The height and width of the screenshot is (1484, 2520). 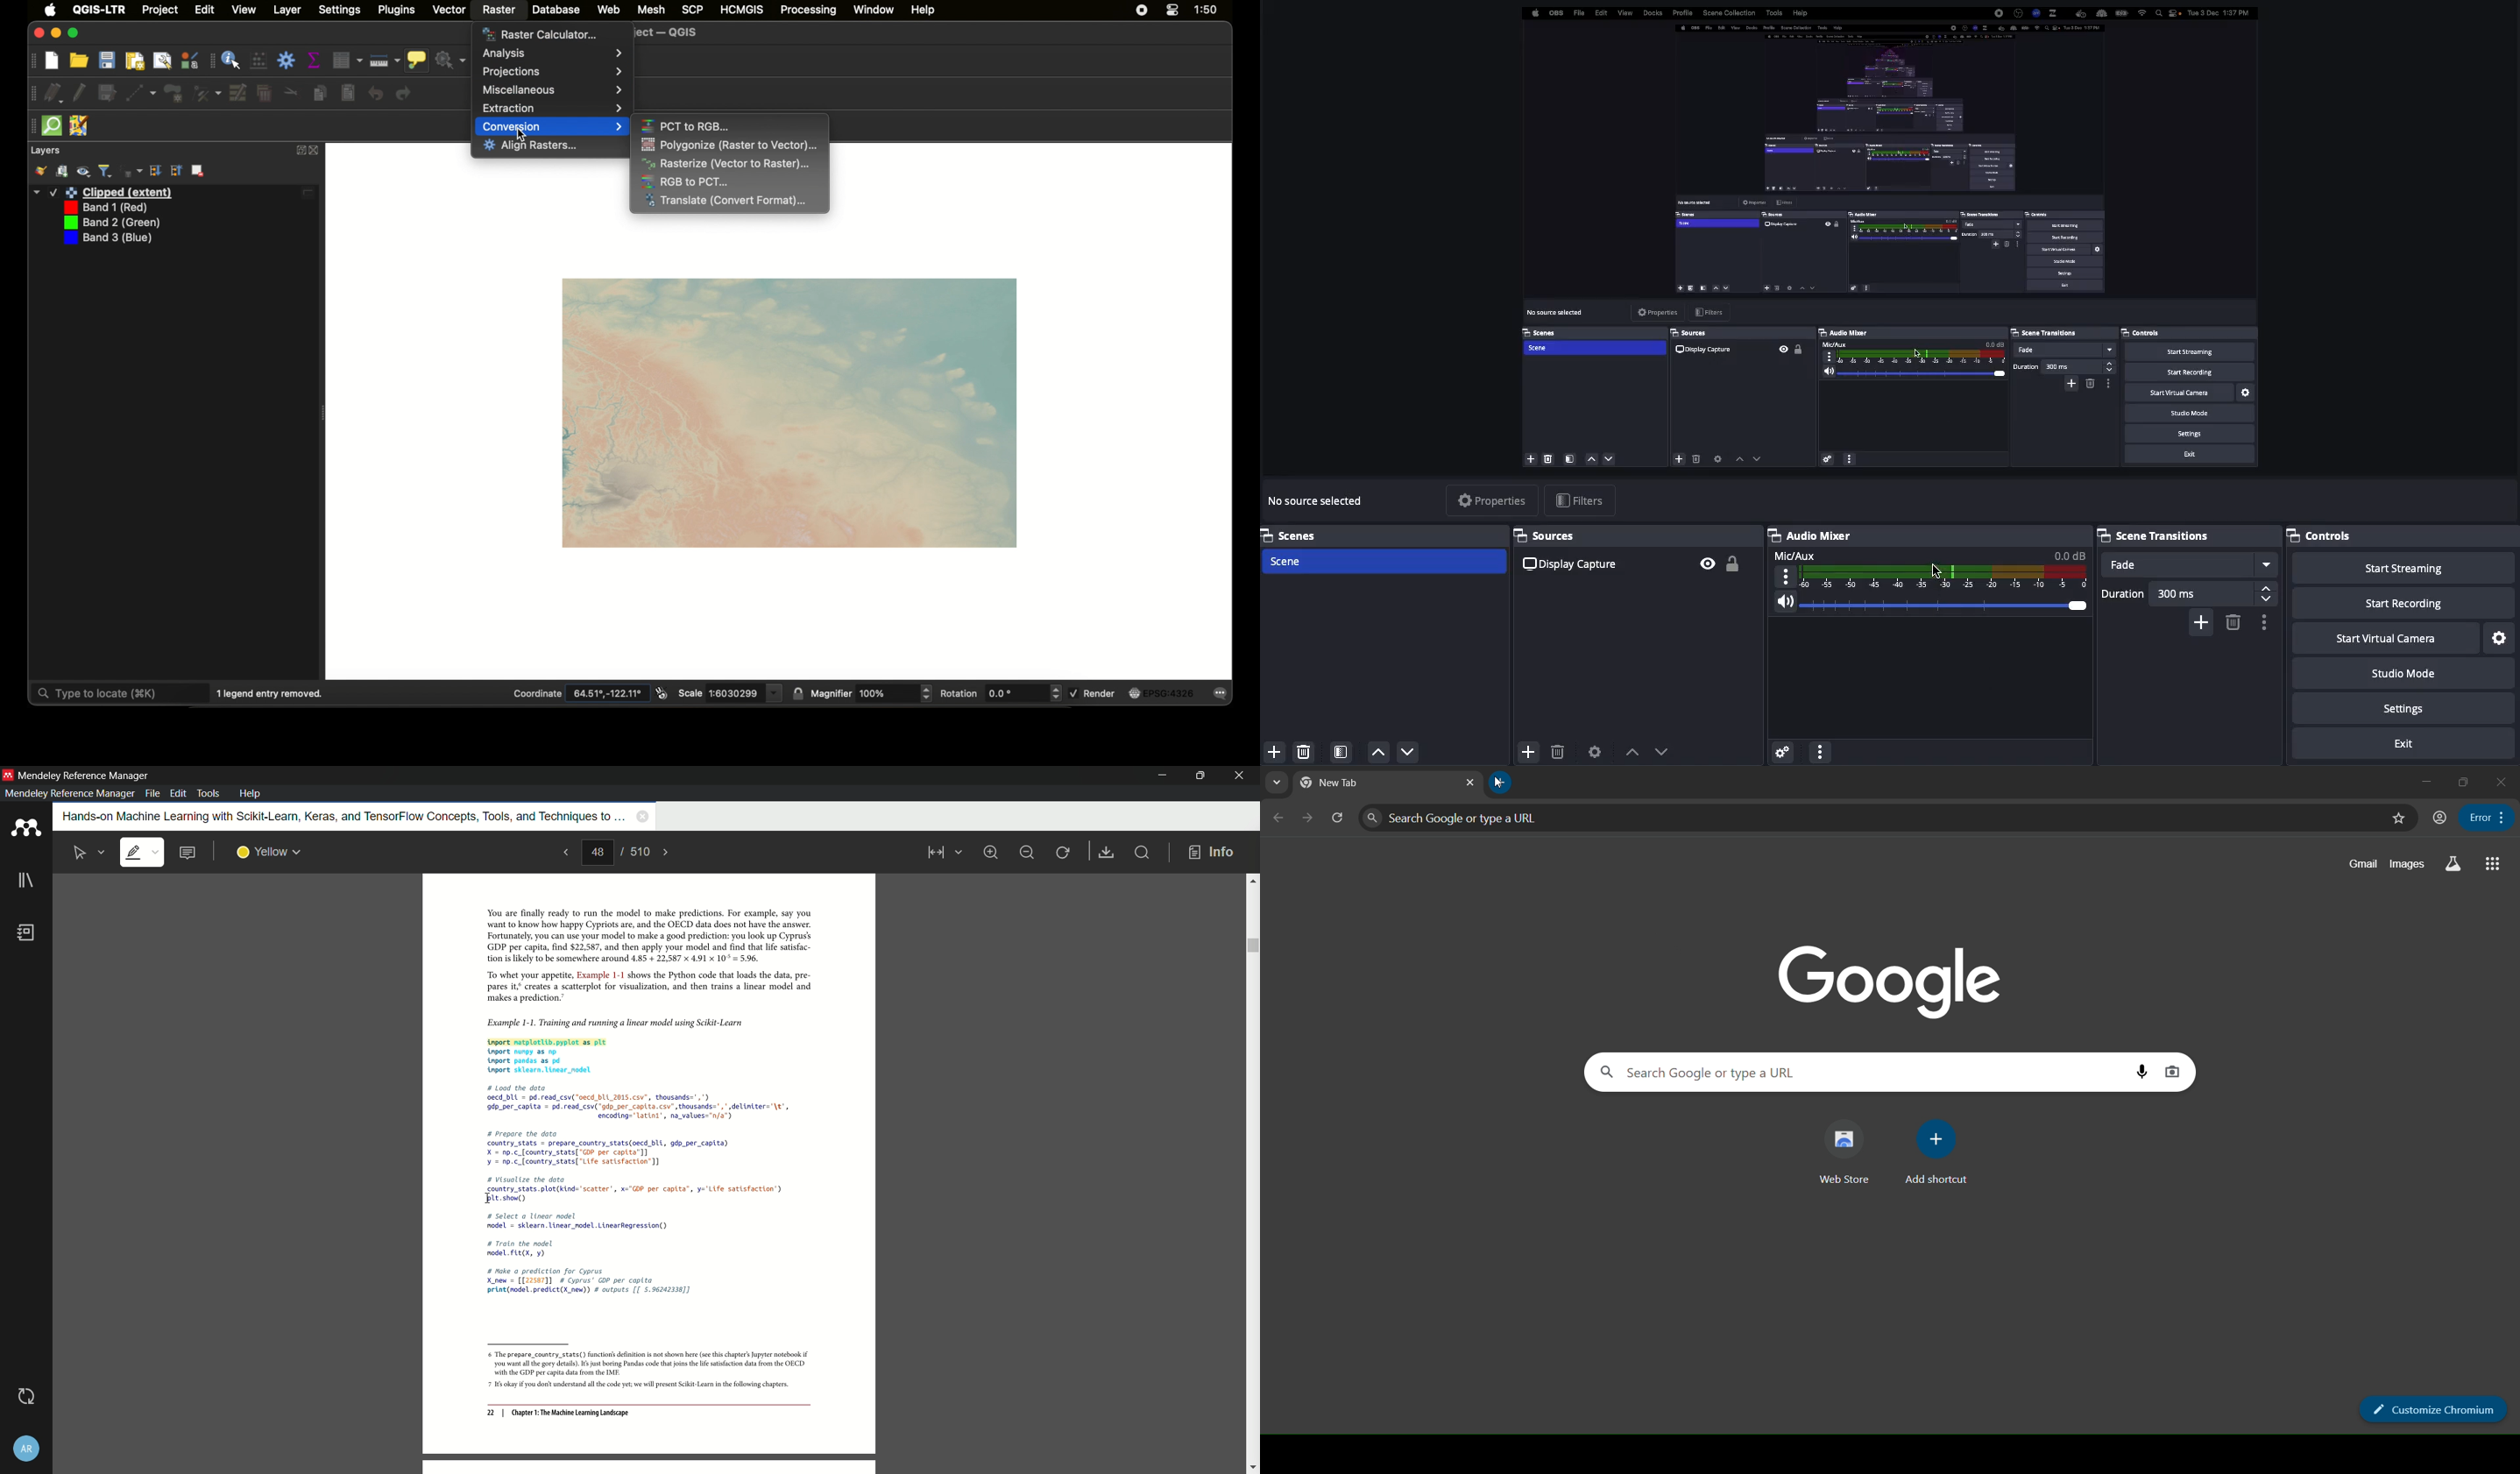 I want to click on Scenes, so click(x=1384, y=535).